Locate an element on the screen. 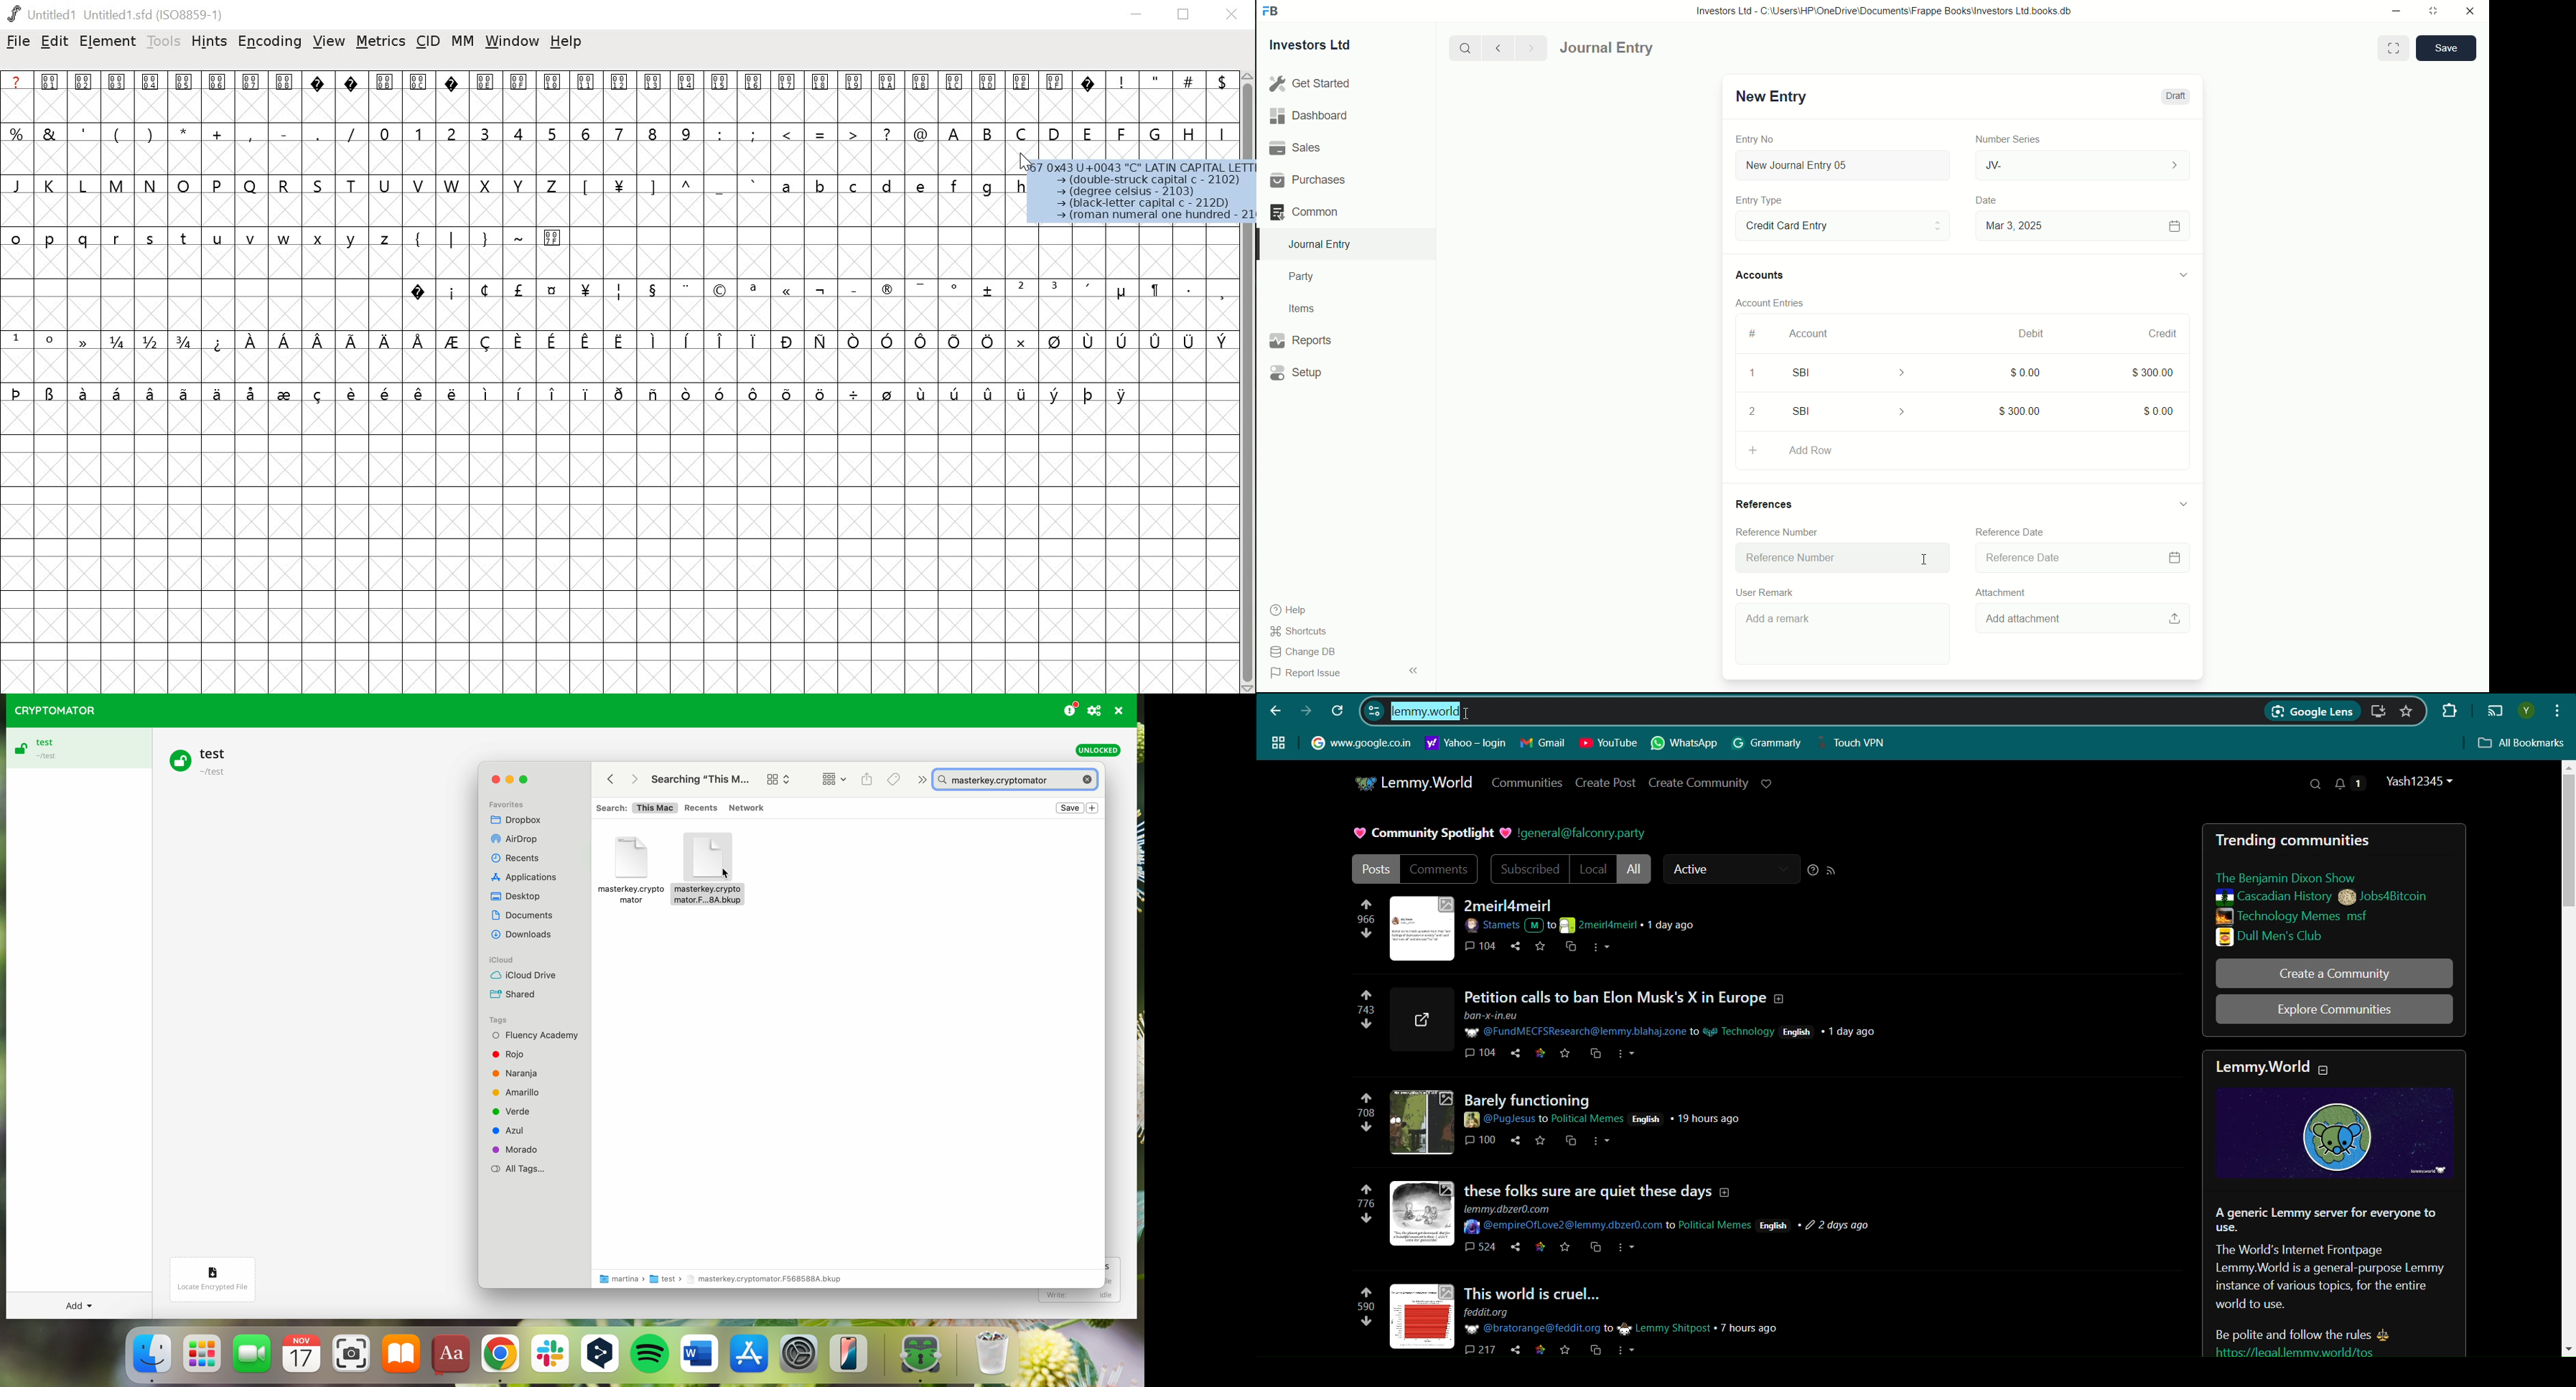 The image size is (2576, 1400). SBI is located at coordinates (1857, 372).